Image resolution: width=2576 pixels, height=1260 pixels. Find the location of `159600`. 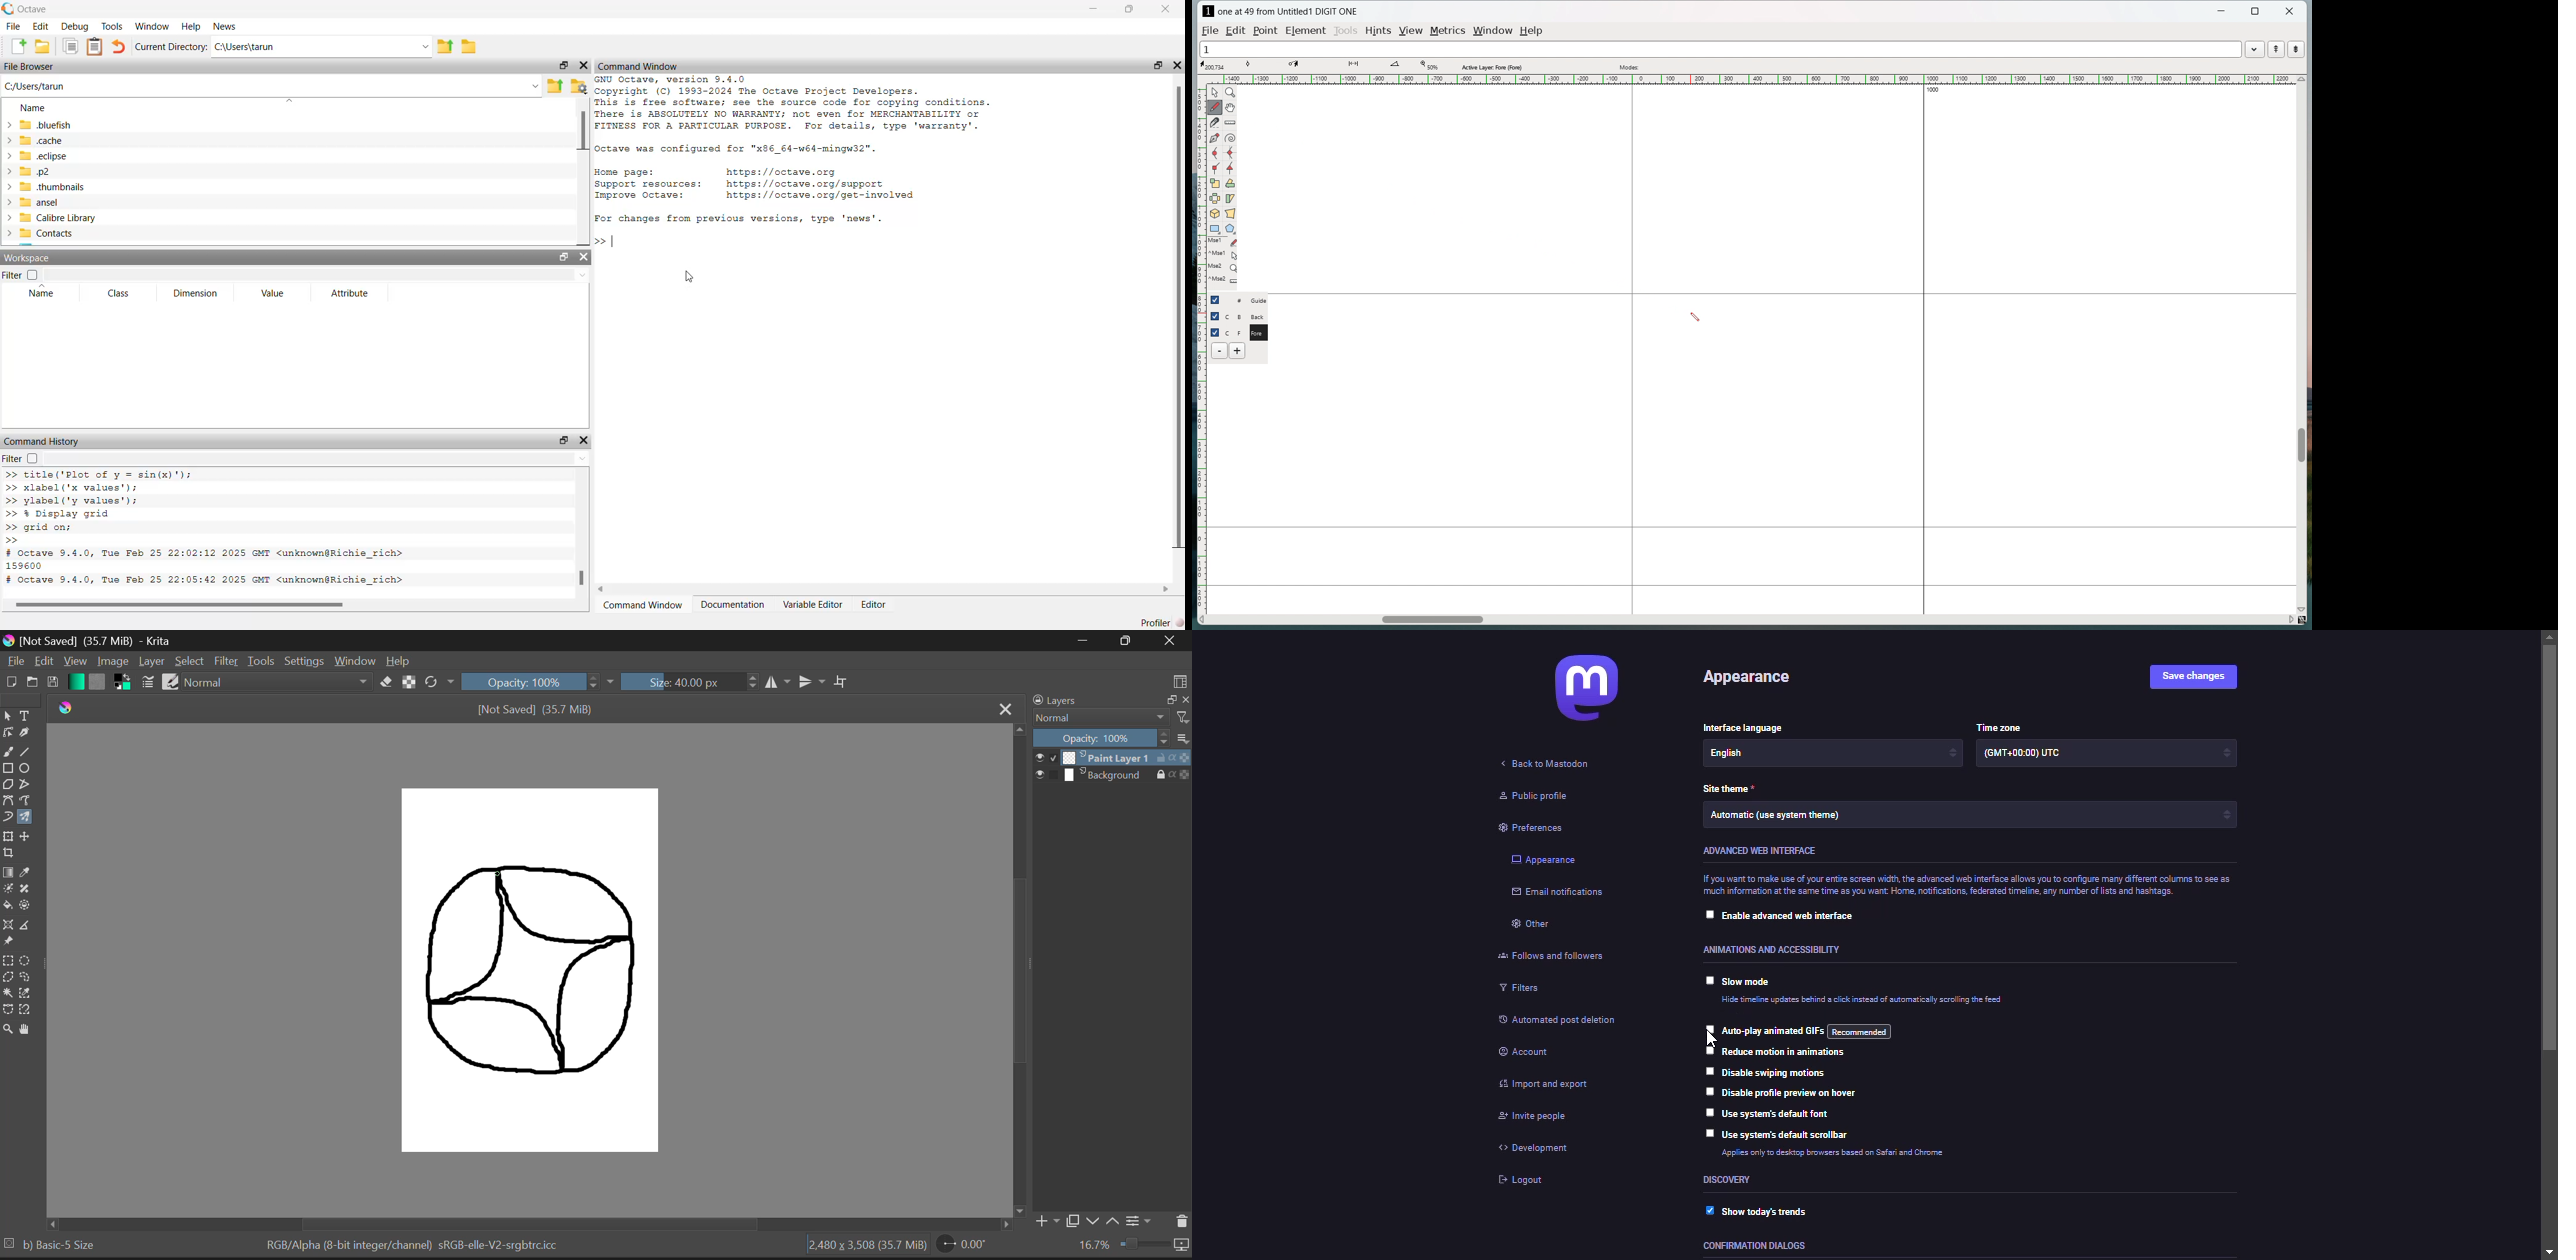

159600 is located at coordinates (30, 566).